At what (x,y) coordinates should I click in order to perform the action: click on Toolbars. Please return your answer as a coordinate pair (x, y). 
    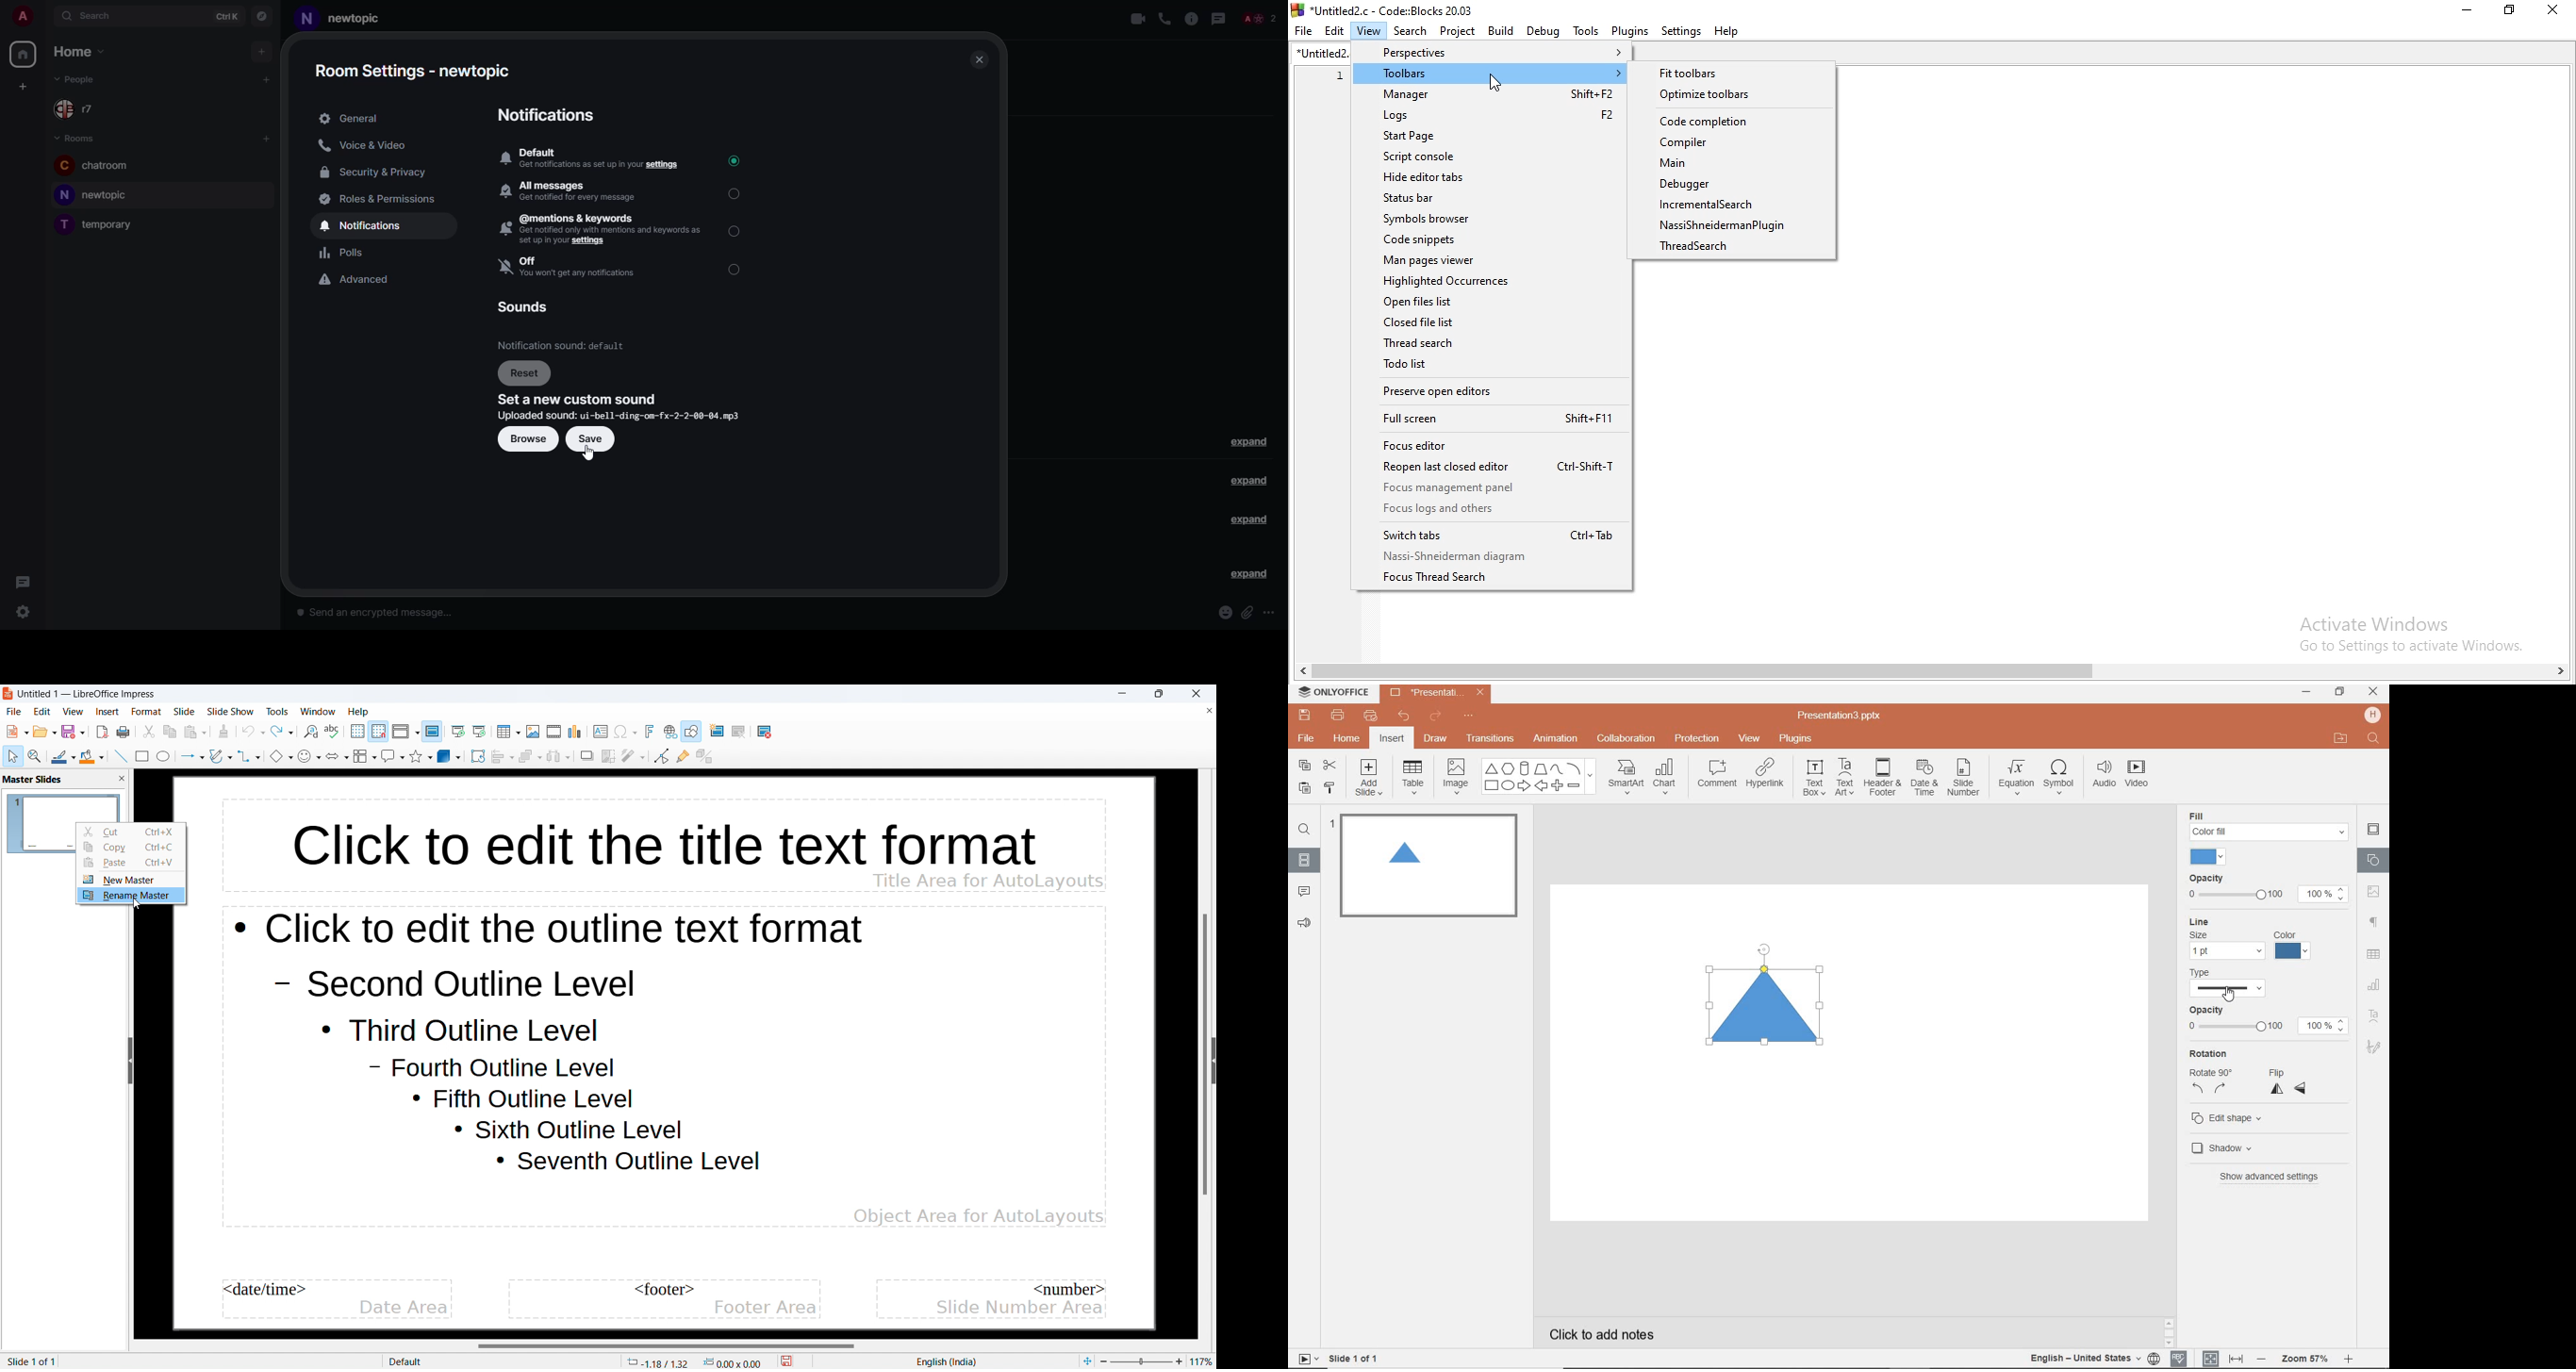
    Looking at the image, I should click on (1485, 74).